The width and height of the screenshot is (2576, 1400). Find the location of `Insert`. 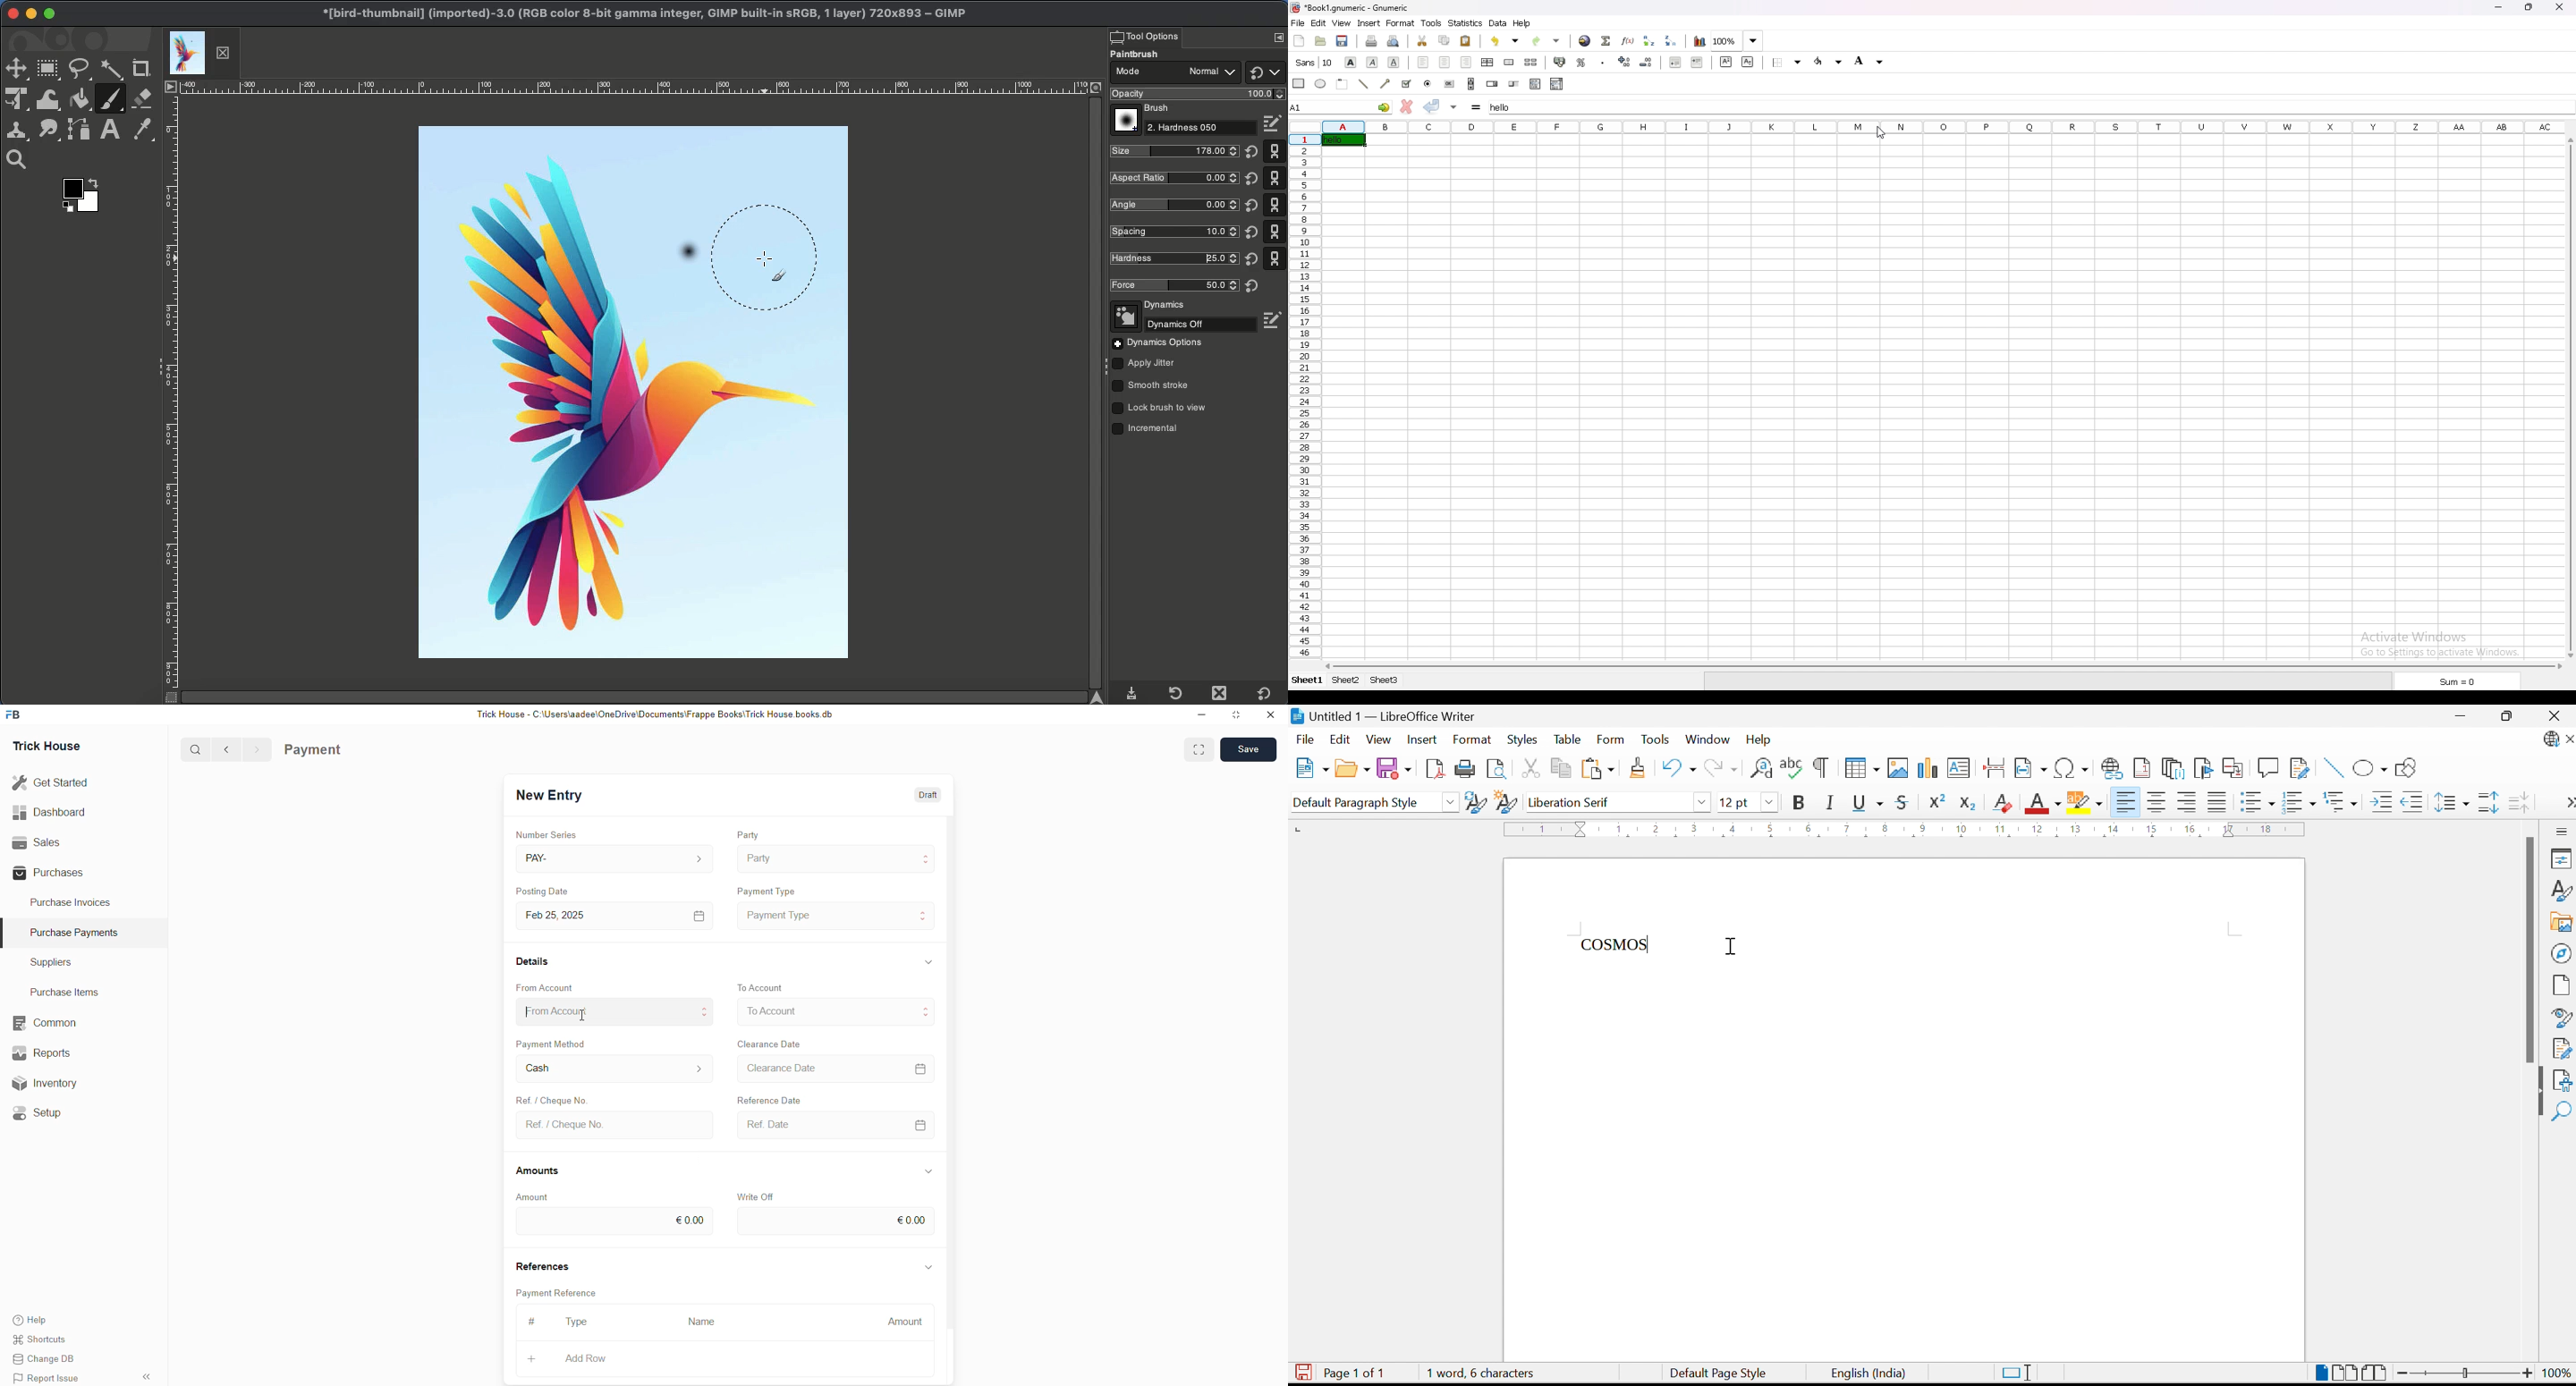

Insert is located at coordinates (1424, 740).